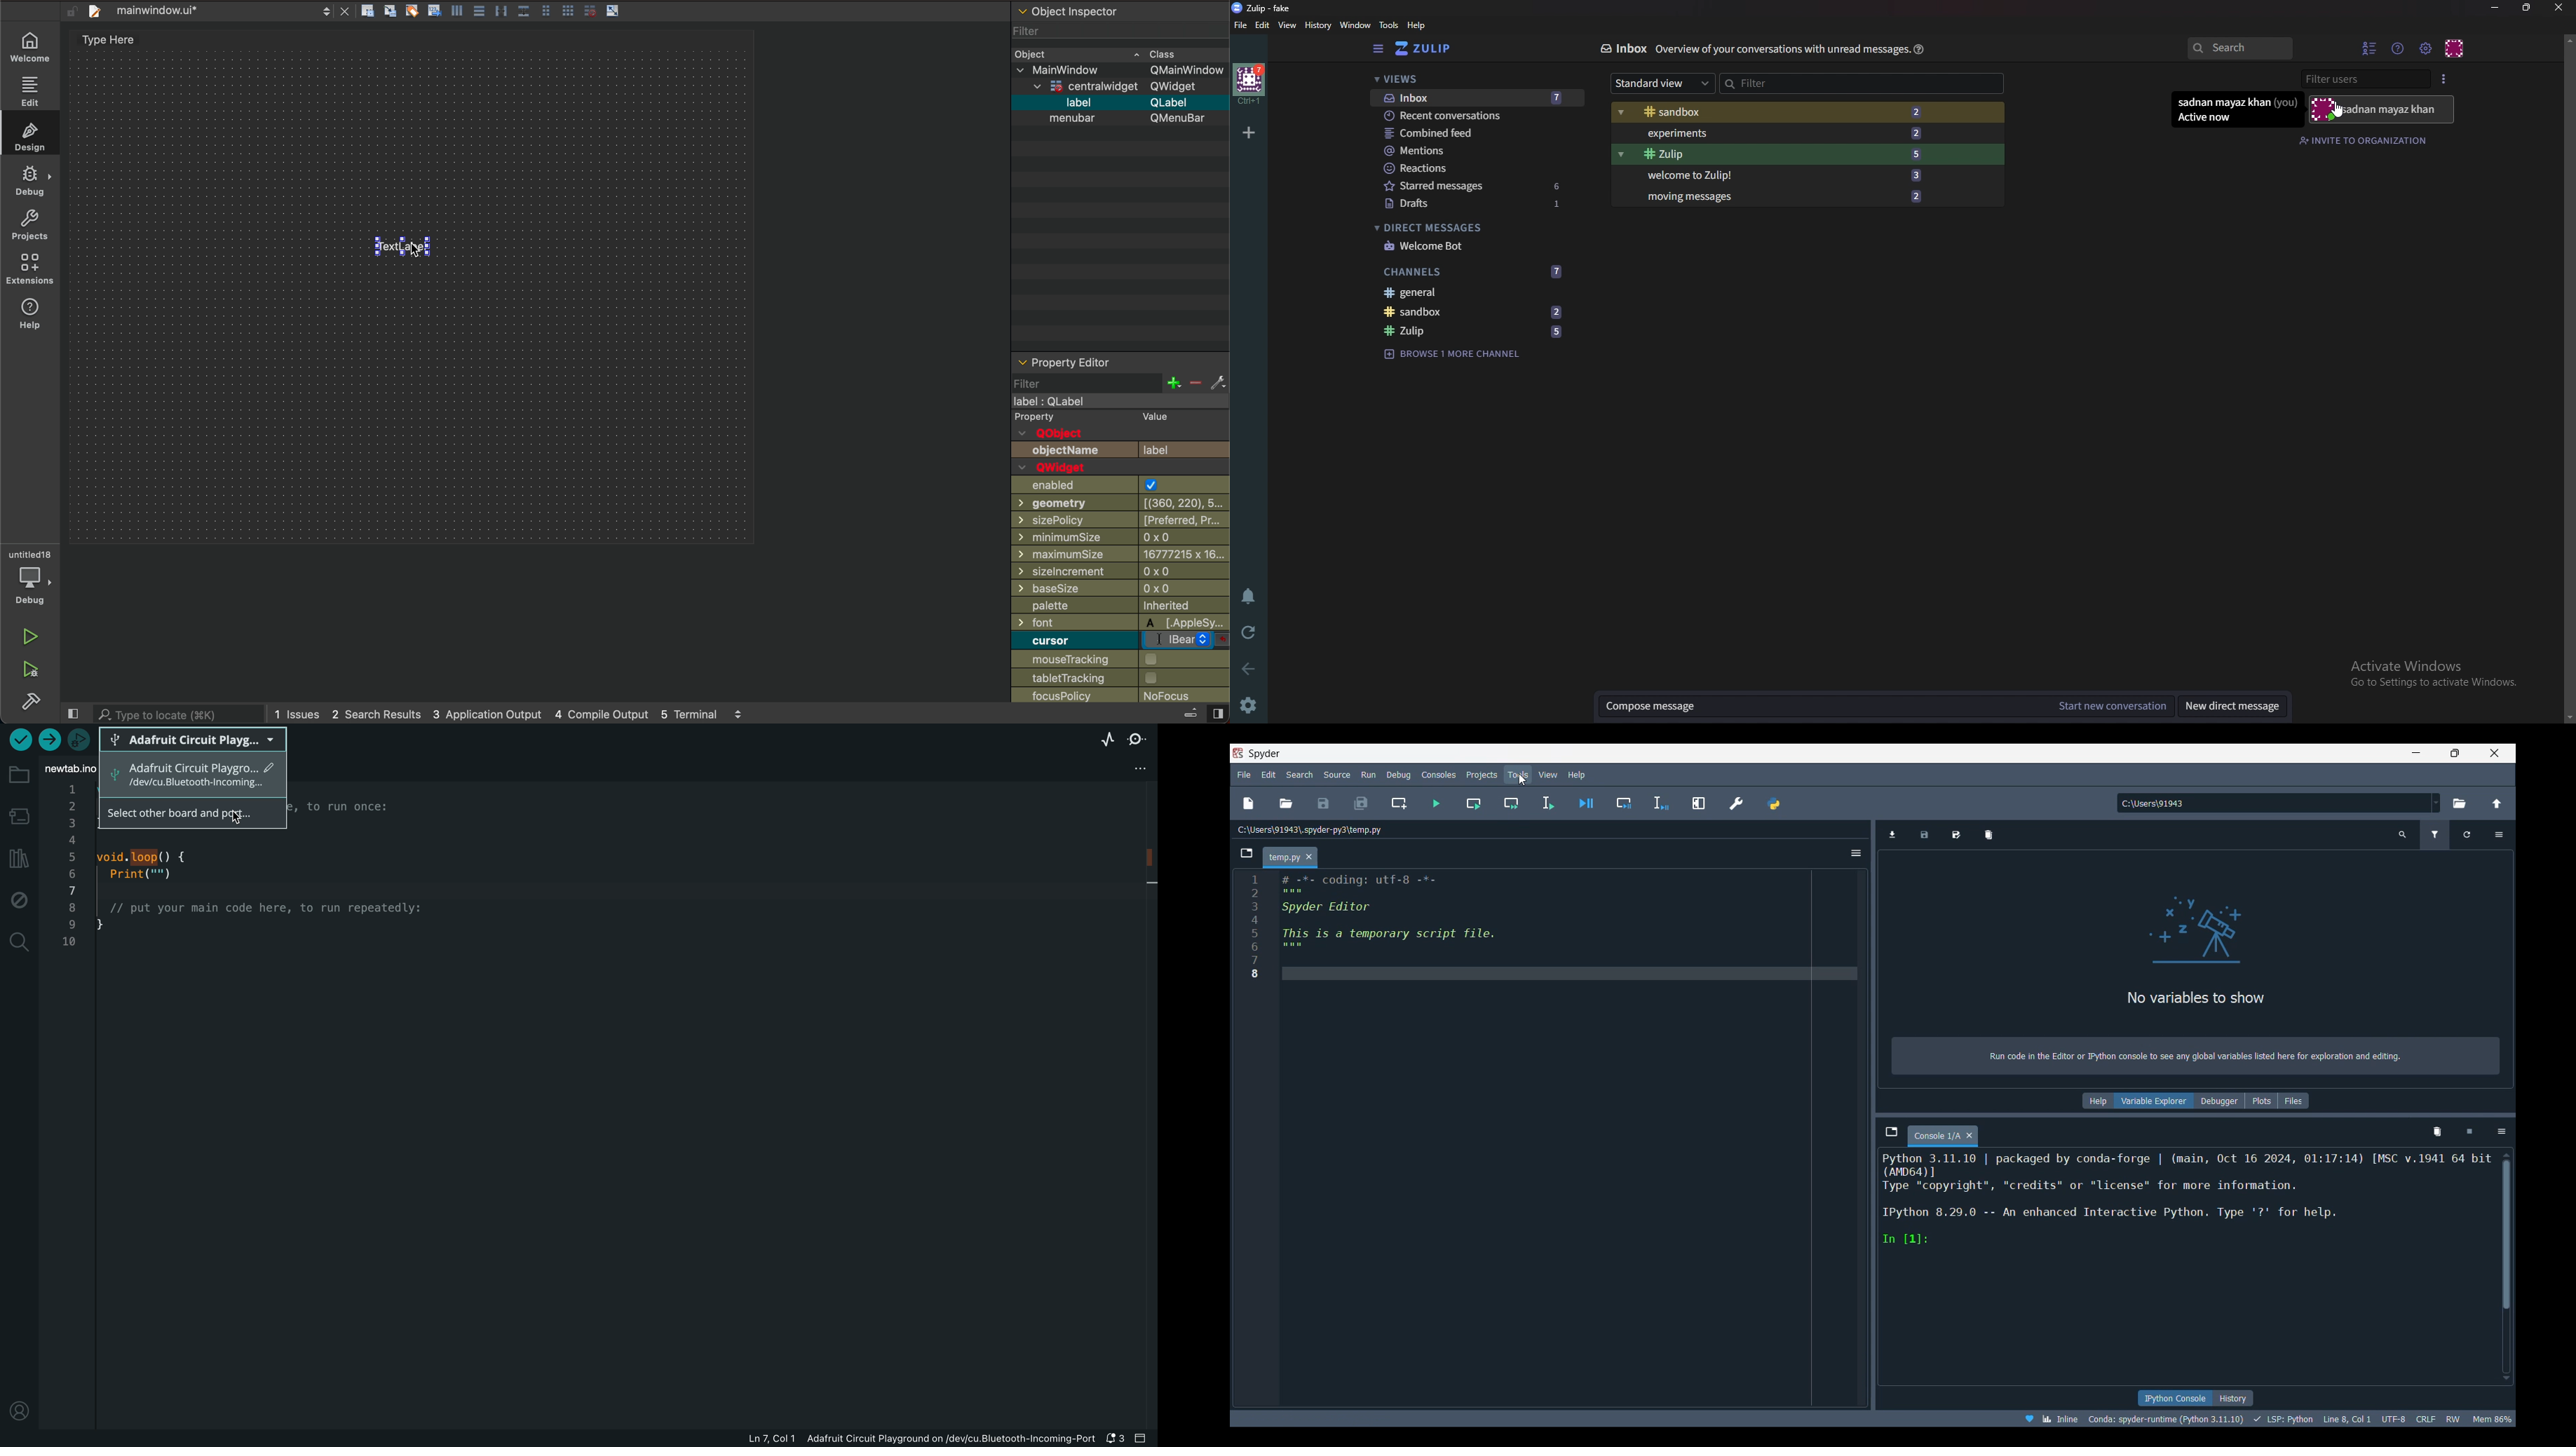  Describe the element at coordinates (1475, 292) in the screenshot. I see `General` at that location.